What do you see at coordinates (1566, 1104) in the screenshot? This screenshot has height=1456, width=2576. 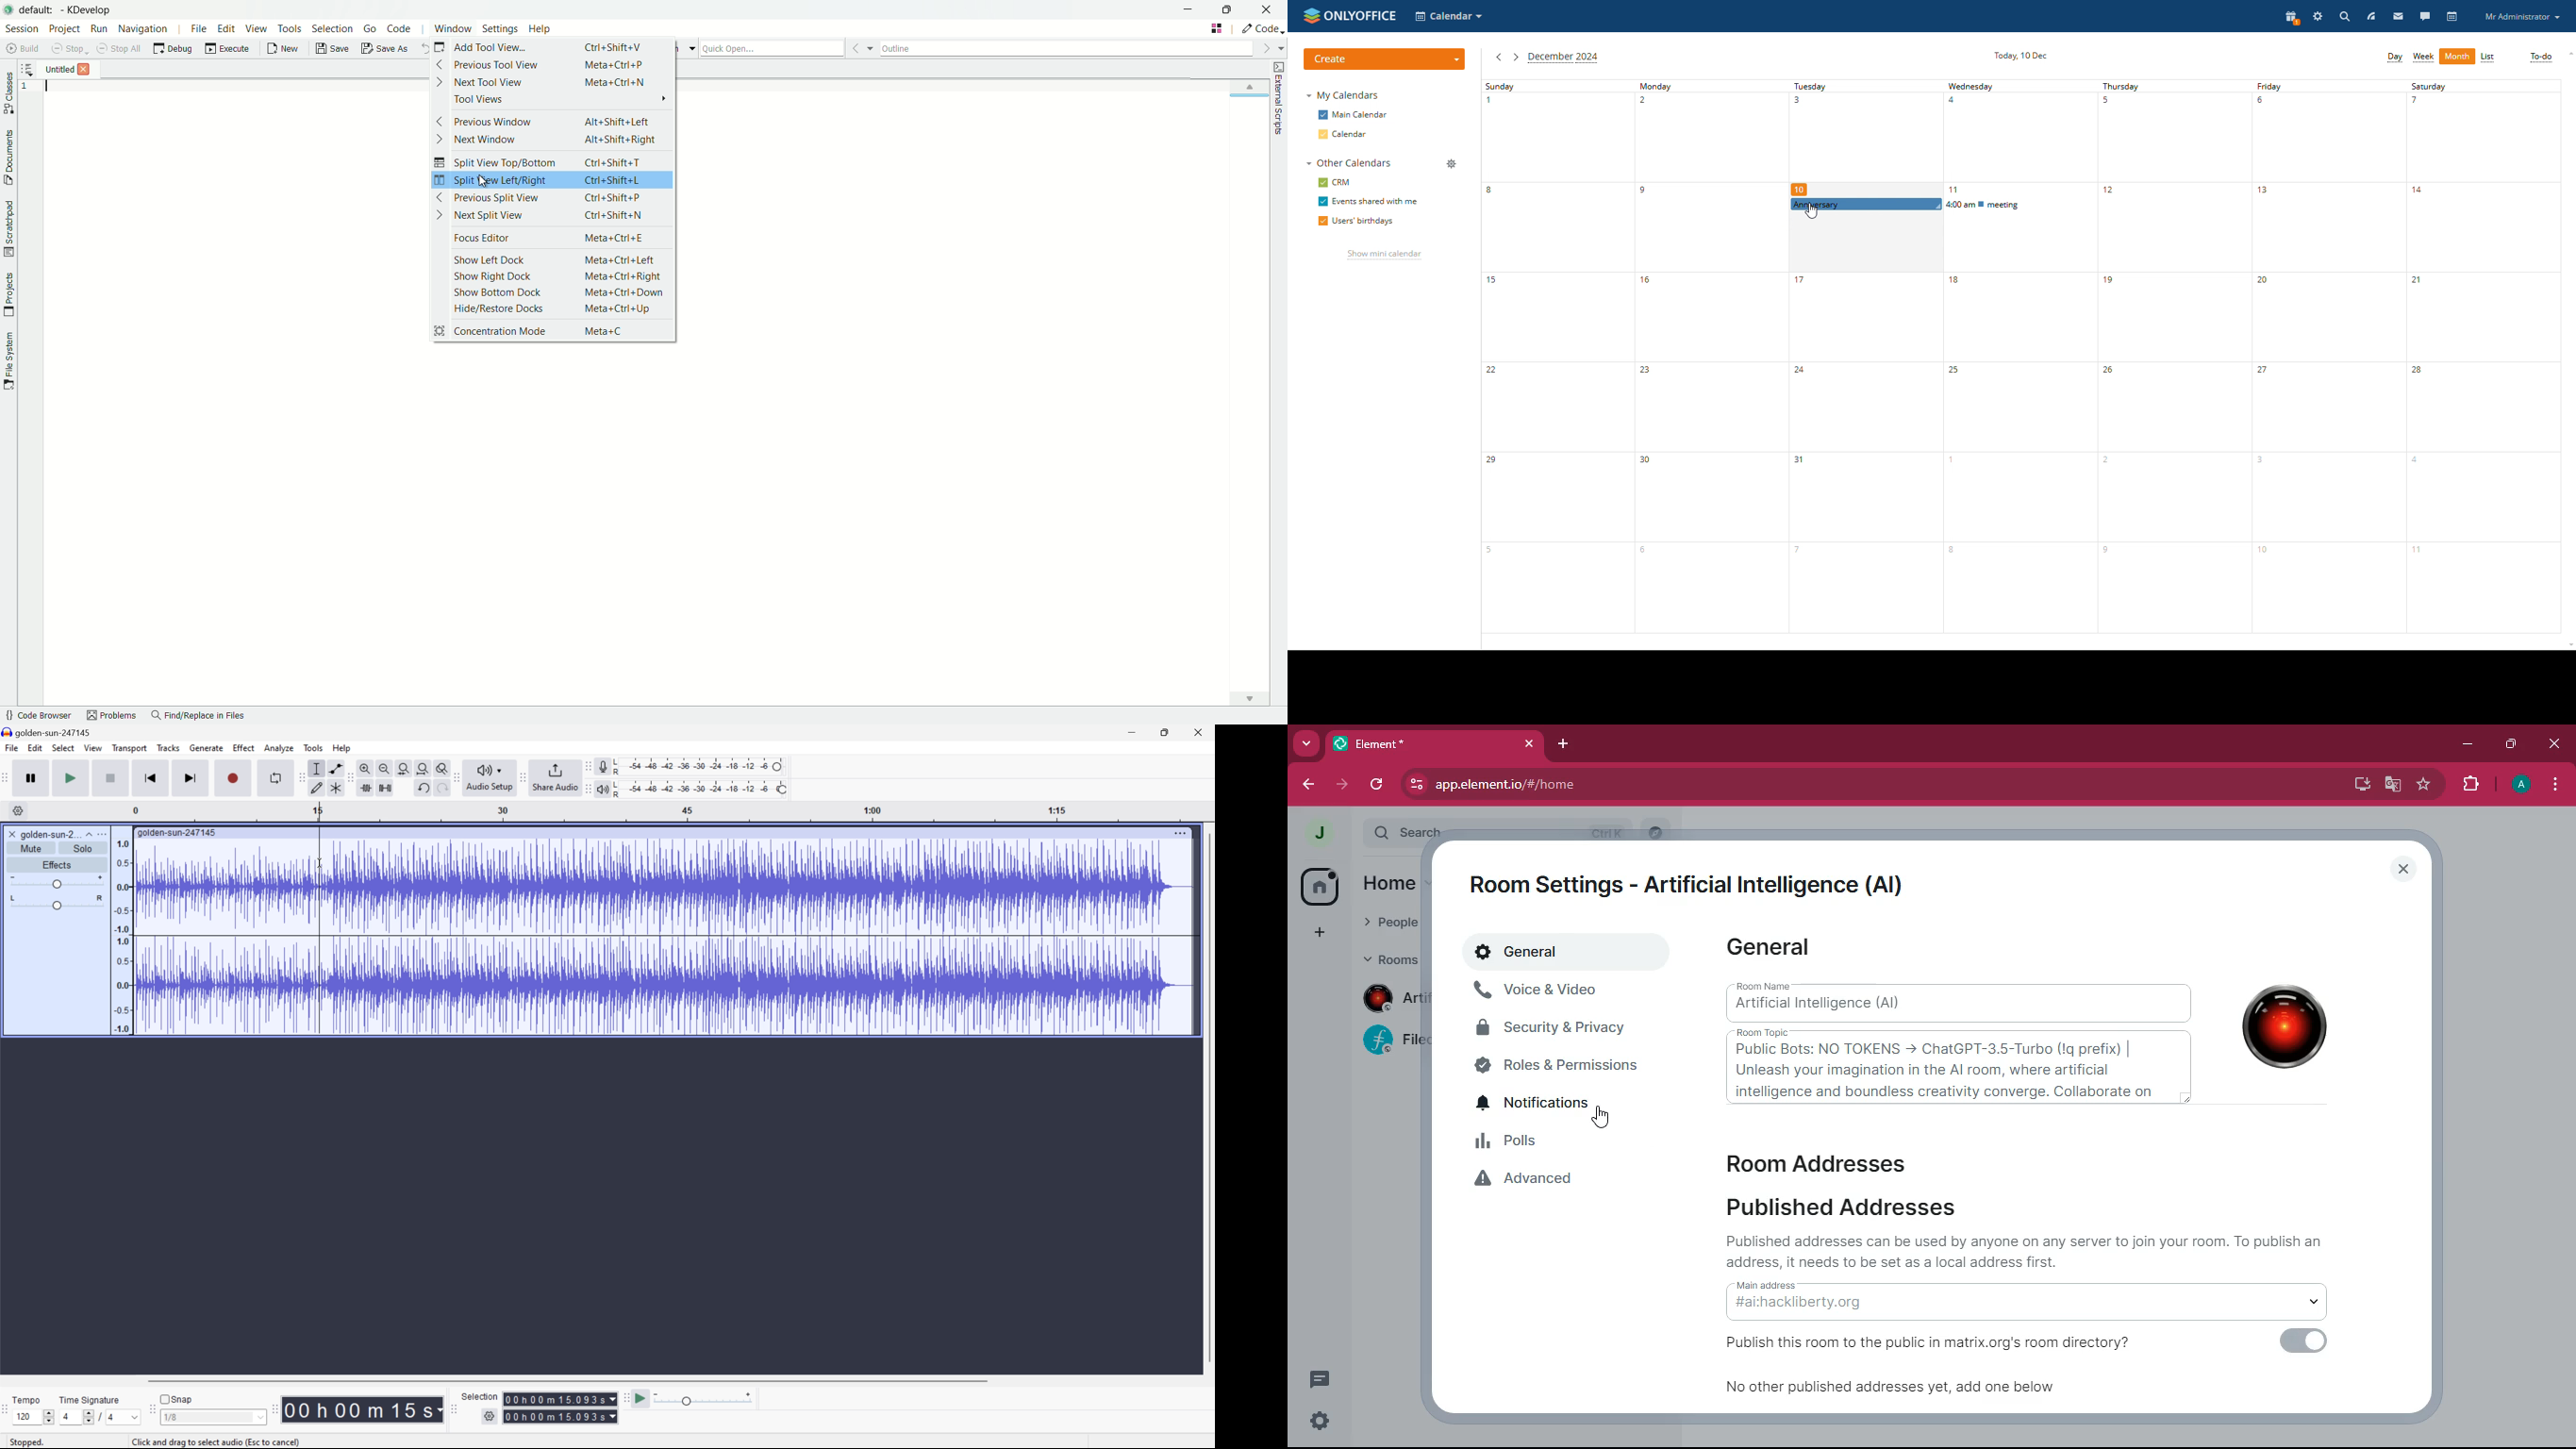 I see `notifications` at bounding box center [1566, 1104].